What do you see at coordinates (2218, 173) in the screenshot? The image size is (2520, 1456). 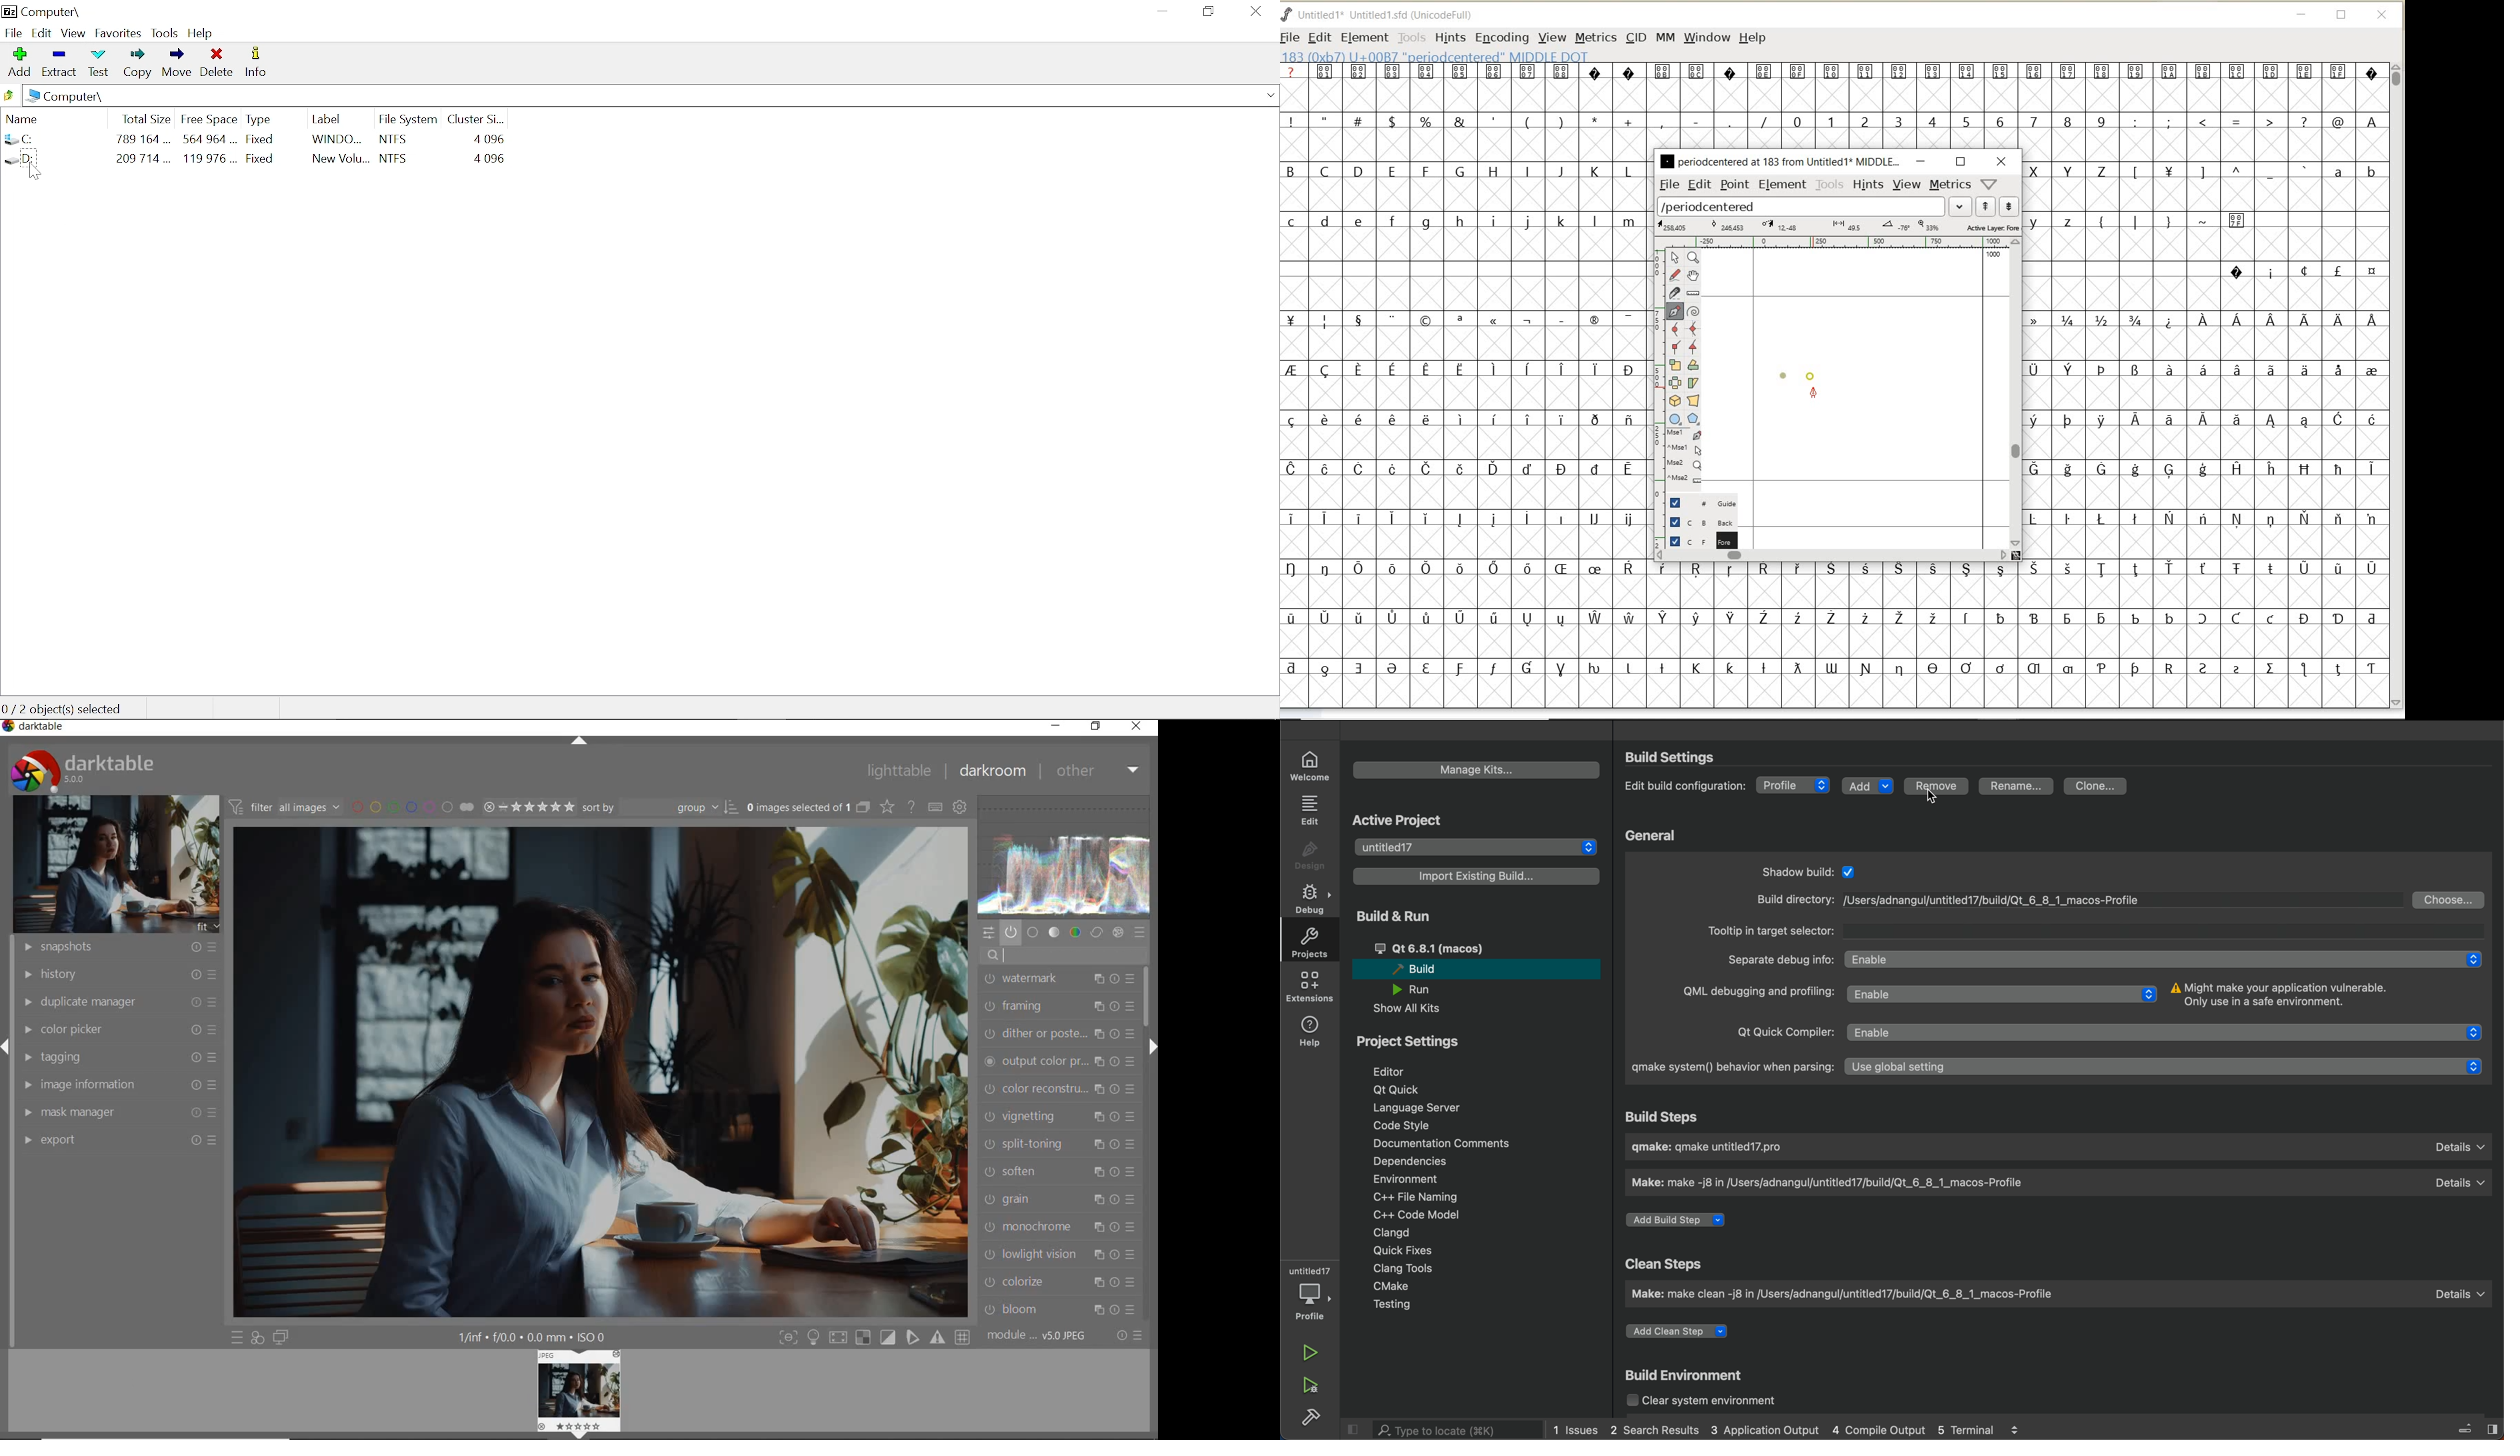 I see `` at bounding box center [2218, 173].